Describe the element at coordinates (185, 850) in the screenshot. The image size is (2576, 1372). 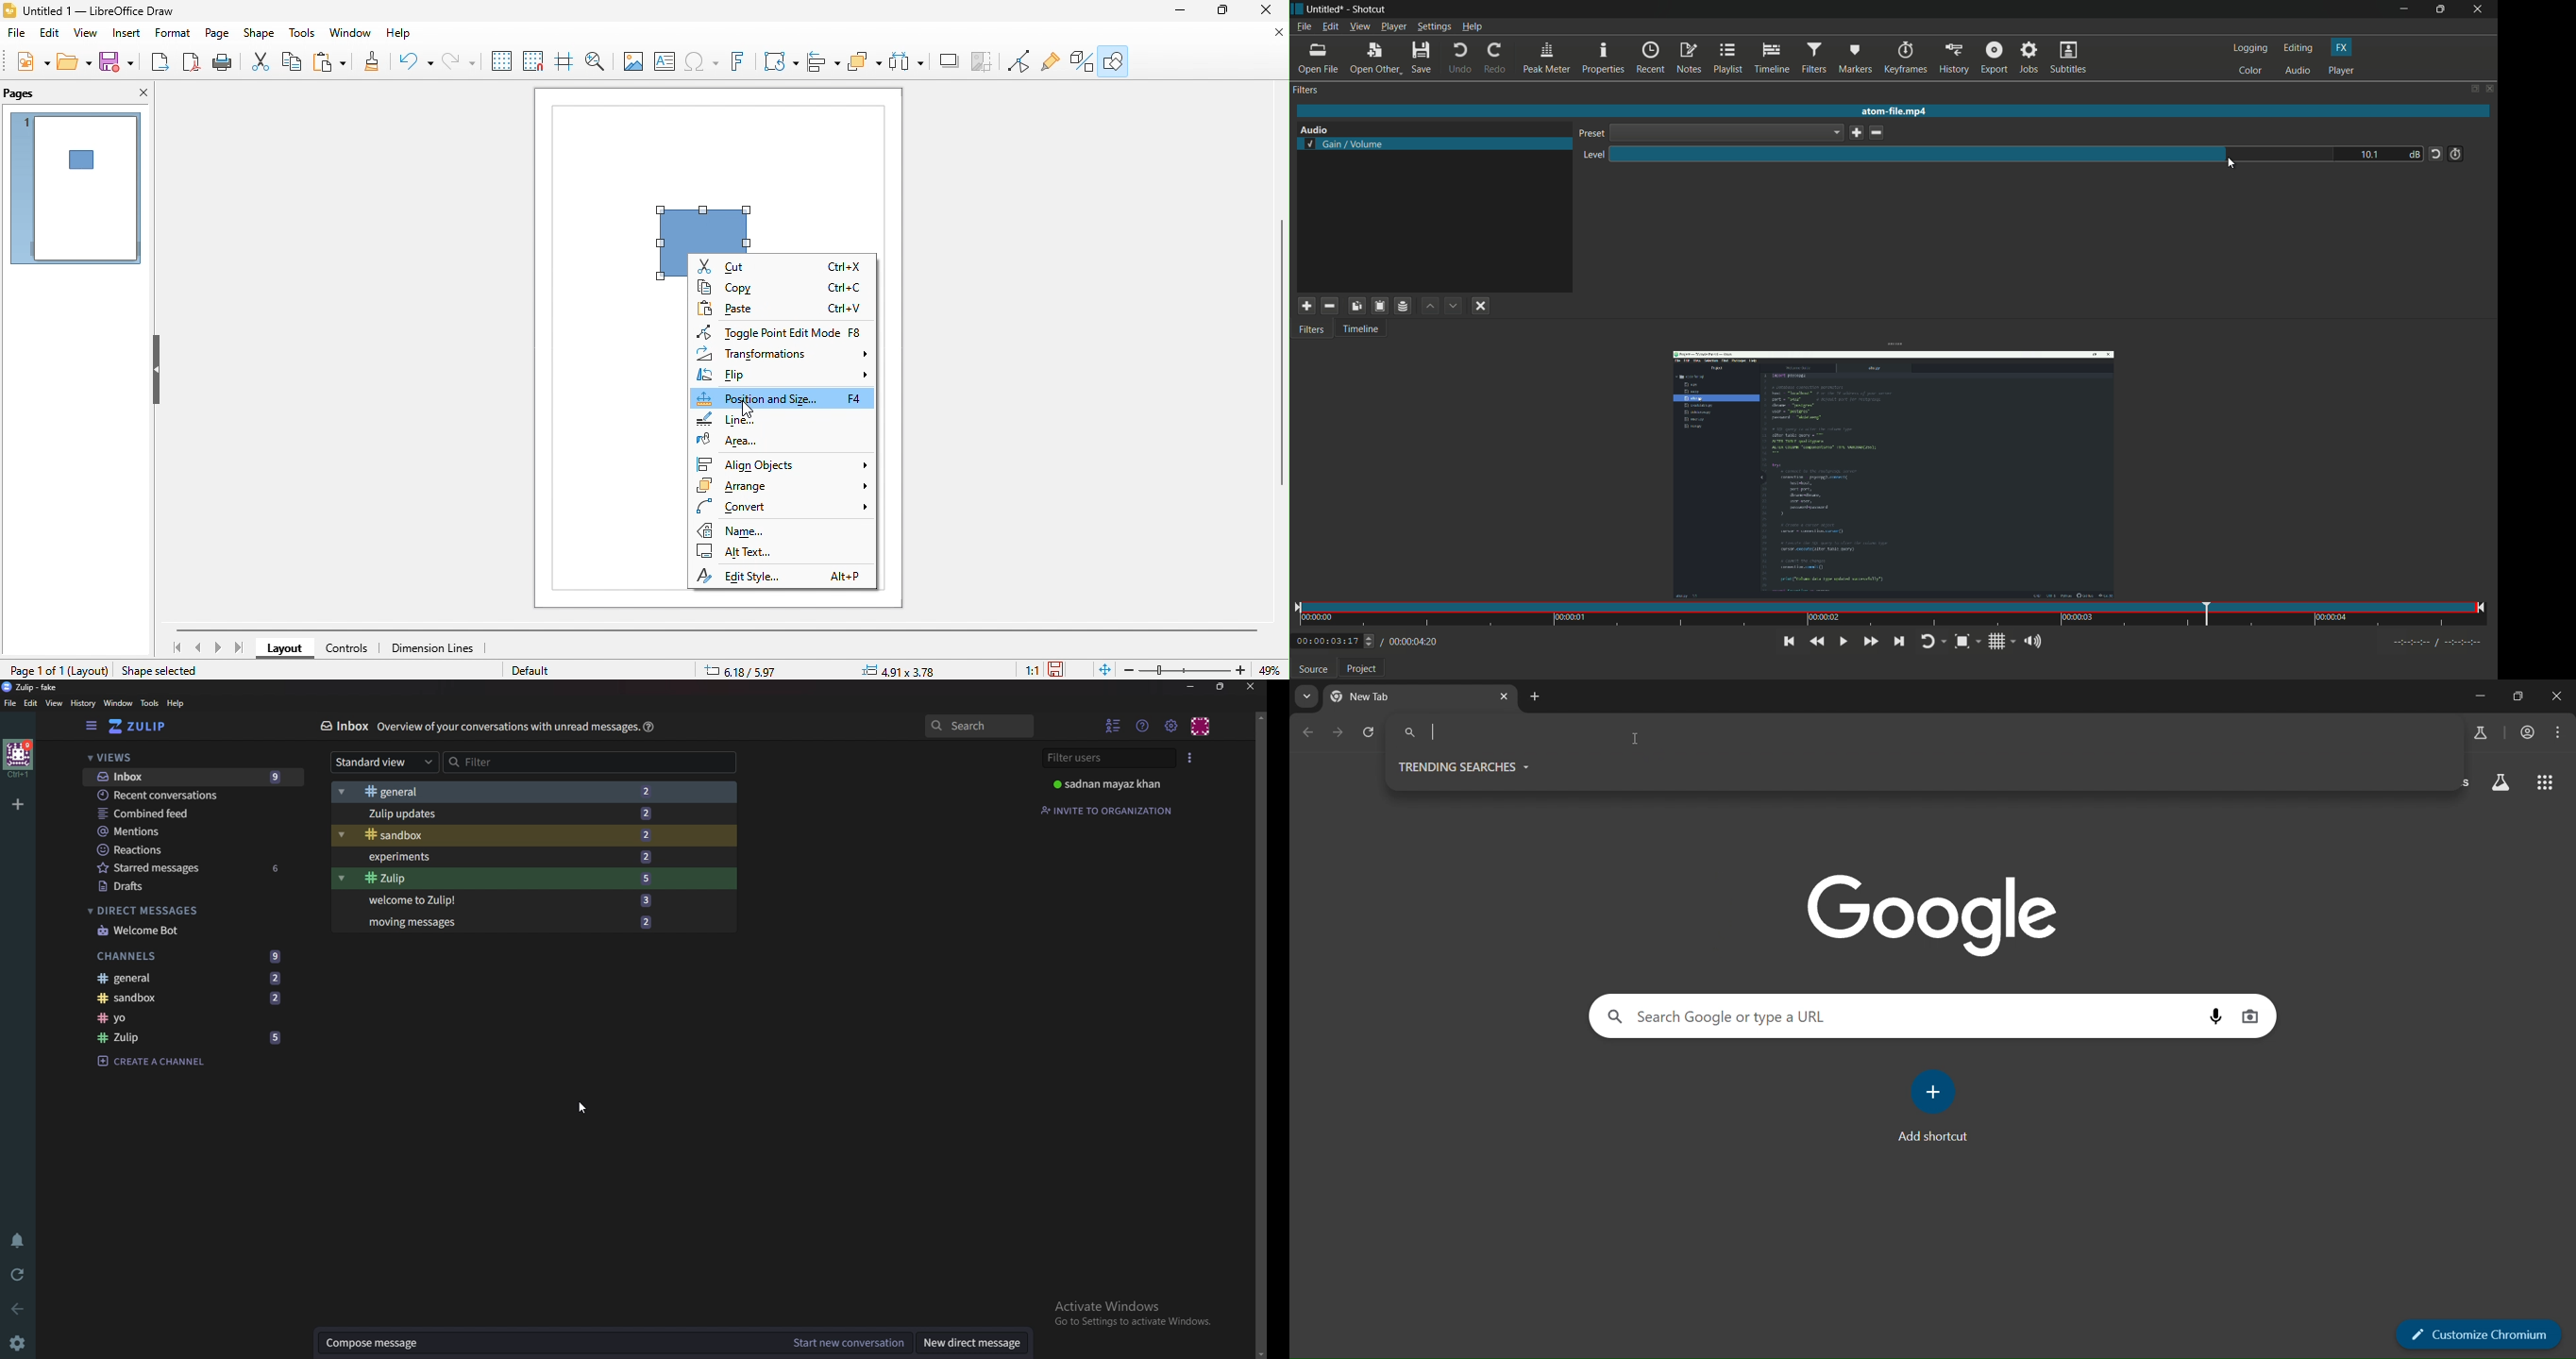
I see `Reactions` at that location.